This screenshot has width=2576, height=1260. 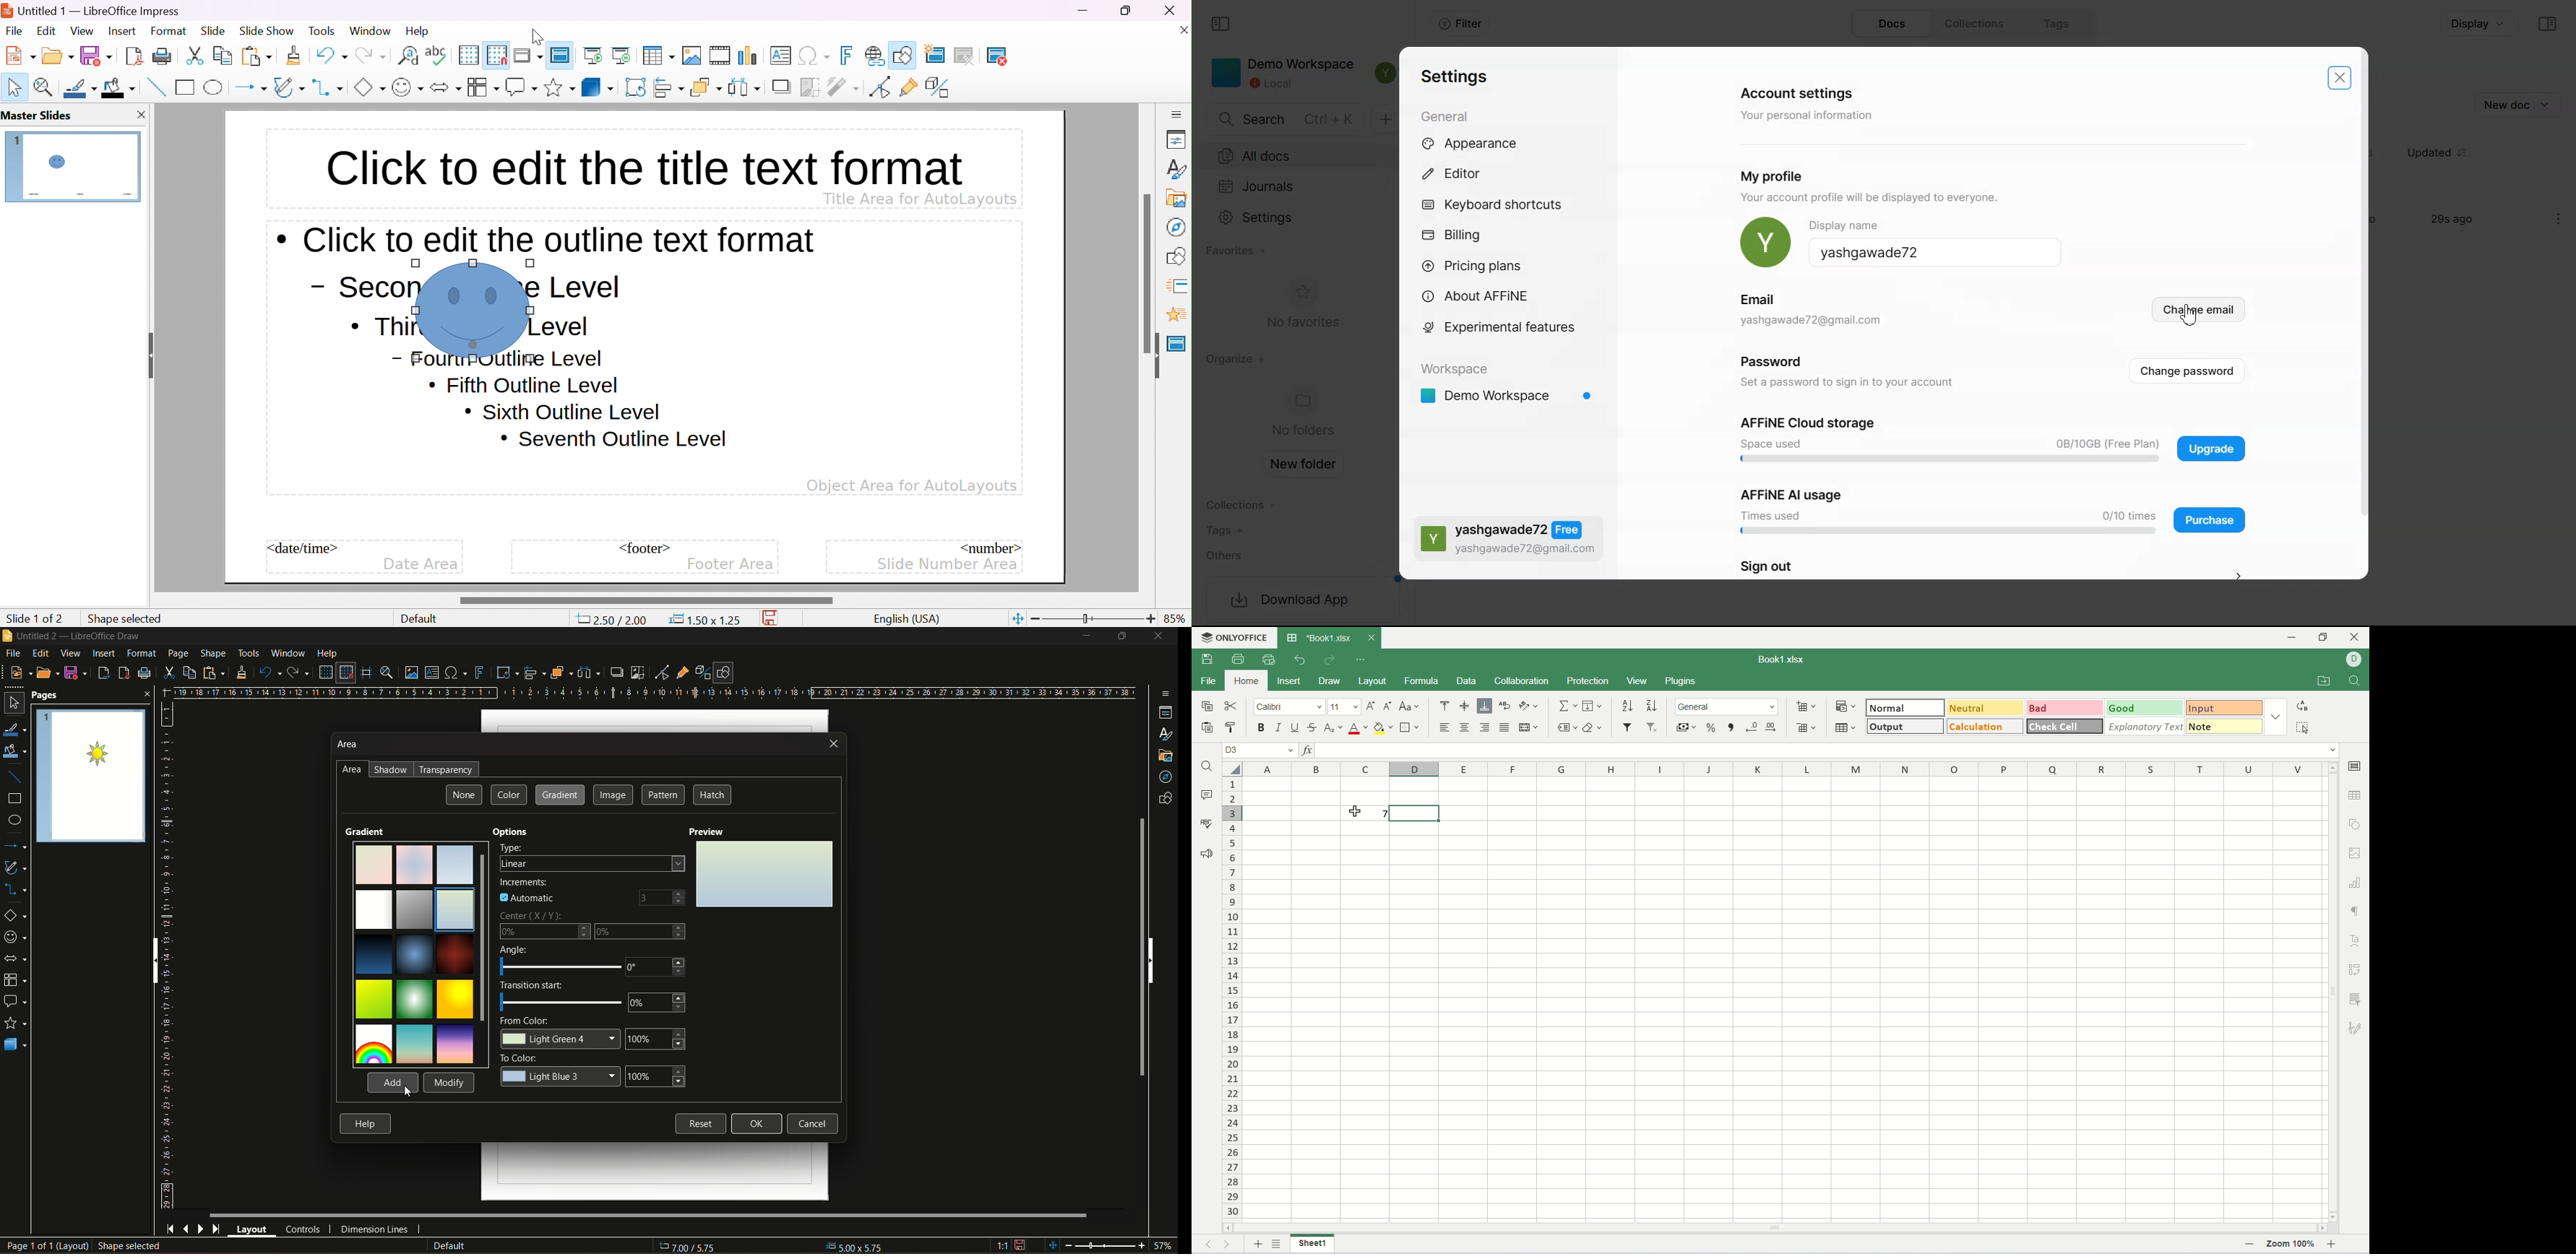 What do you see at coordinates (1231, 997) in the screenshot?
I see `row number` at bounding box center [1231, 997].